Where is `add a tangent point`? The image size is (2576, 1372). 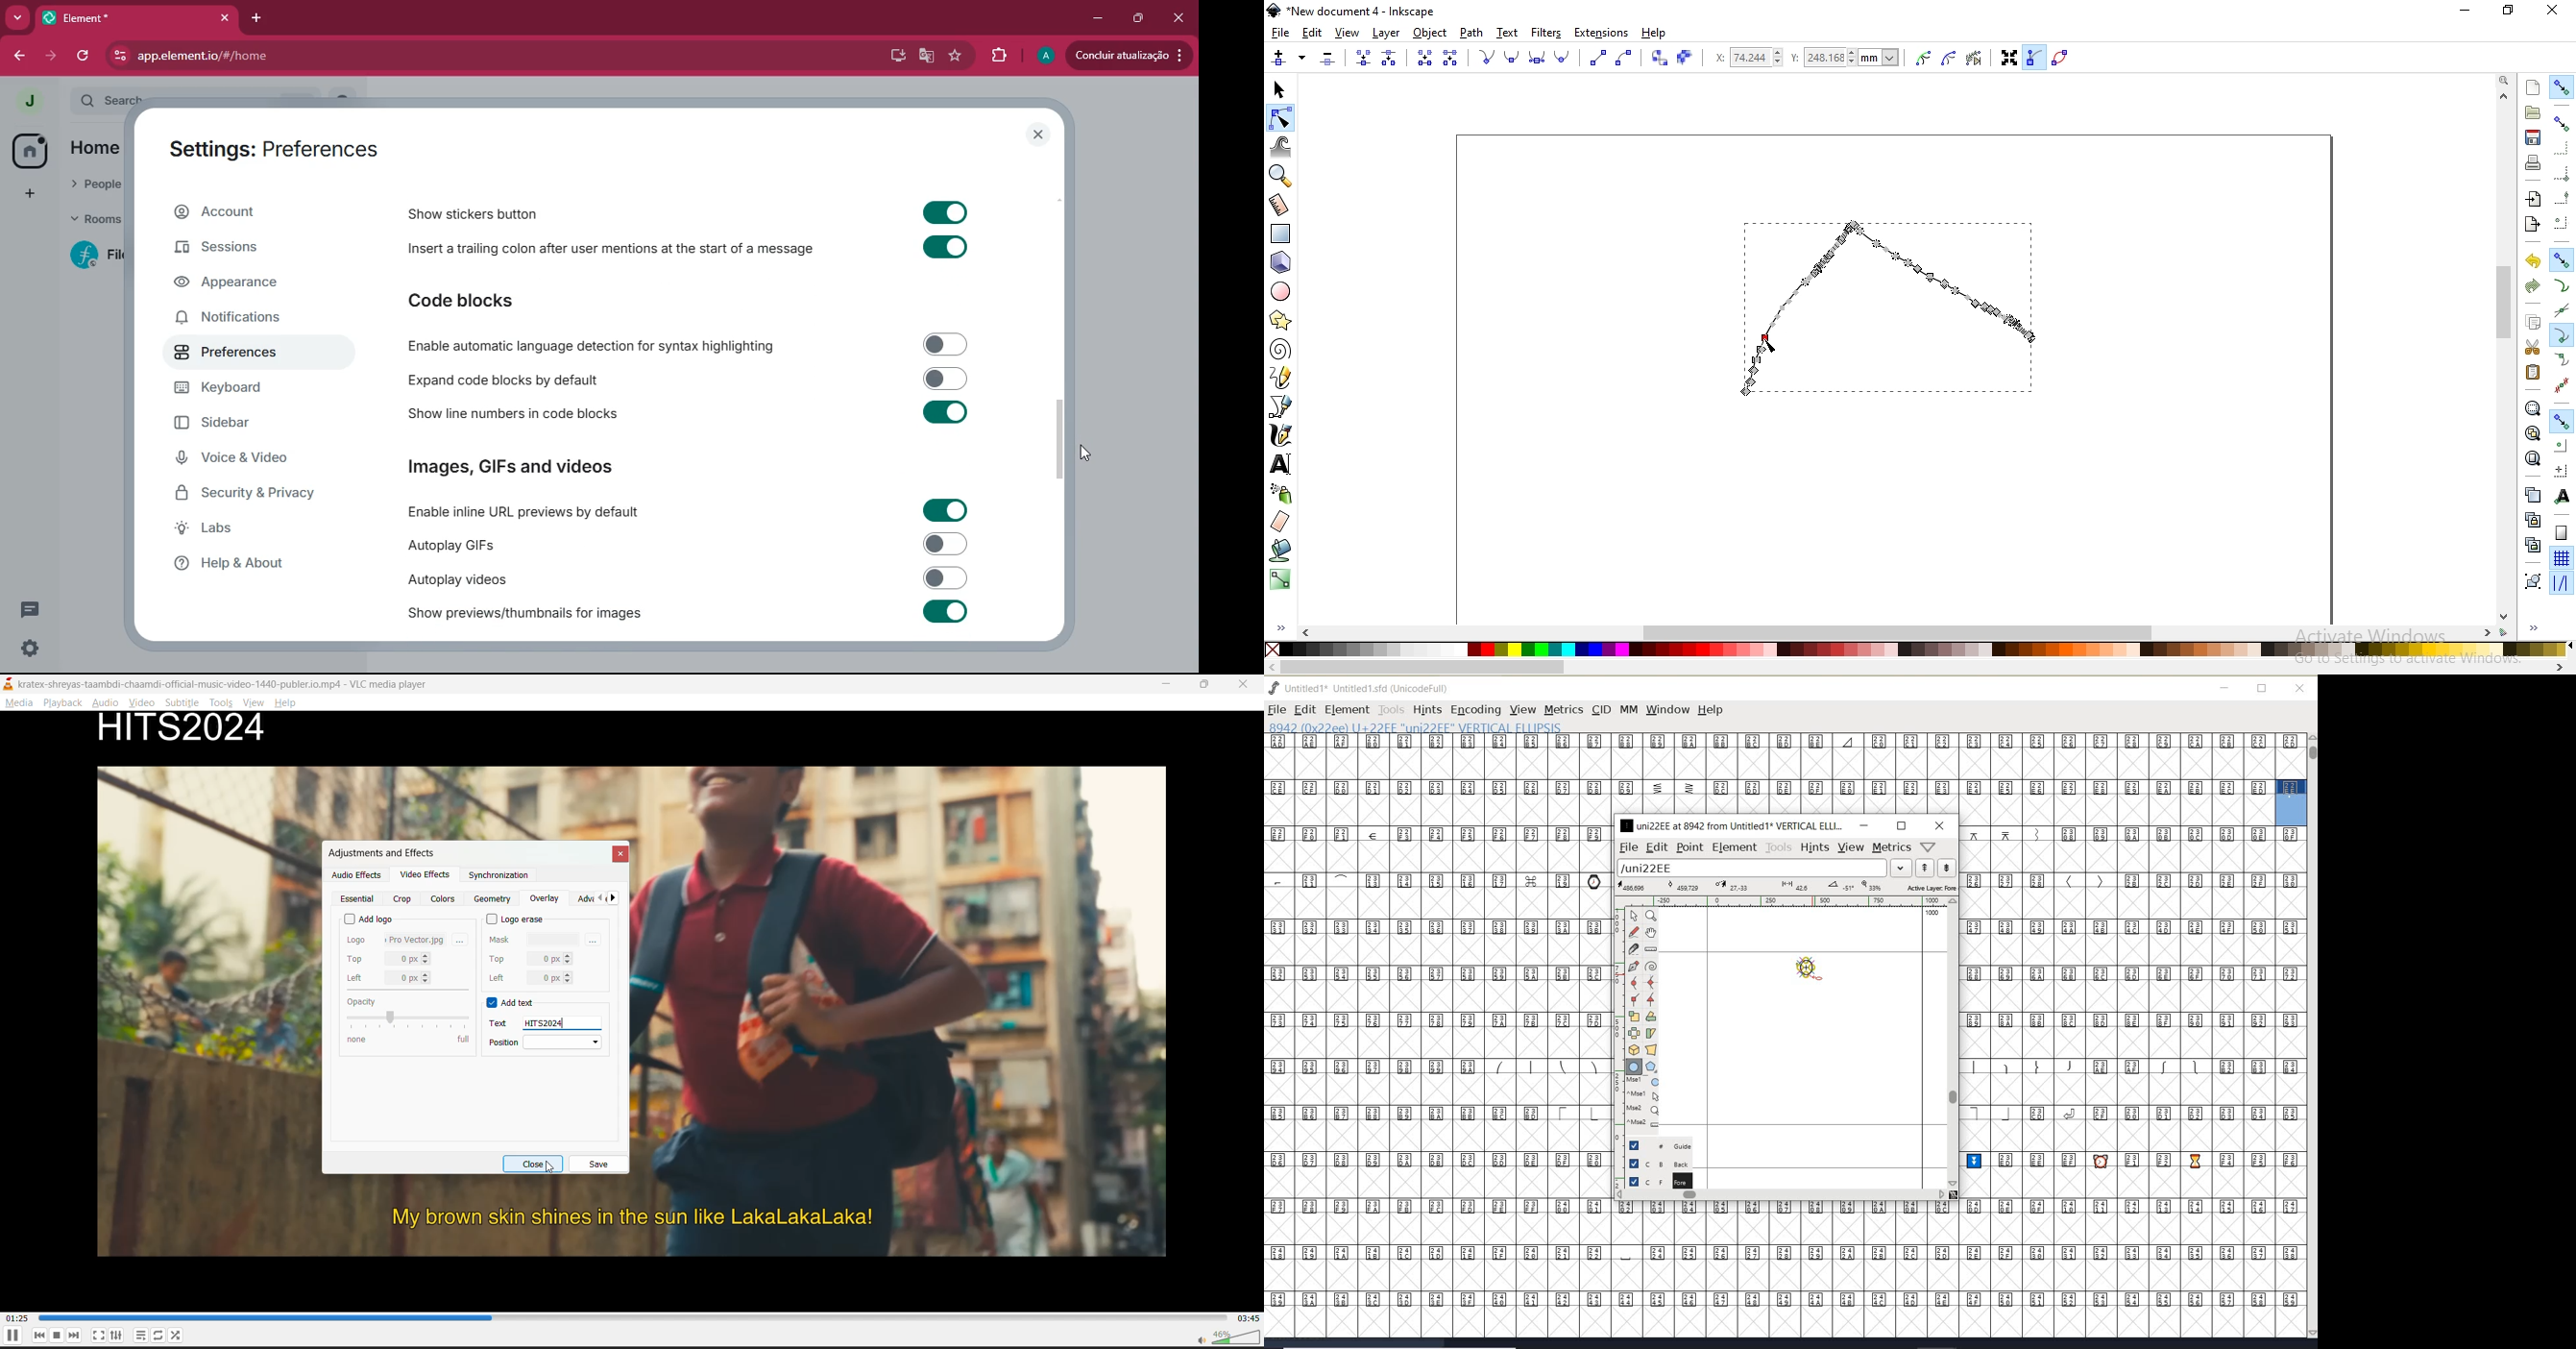 add a tangent point is located at coordinates (1650, 998).